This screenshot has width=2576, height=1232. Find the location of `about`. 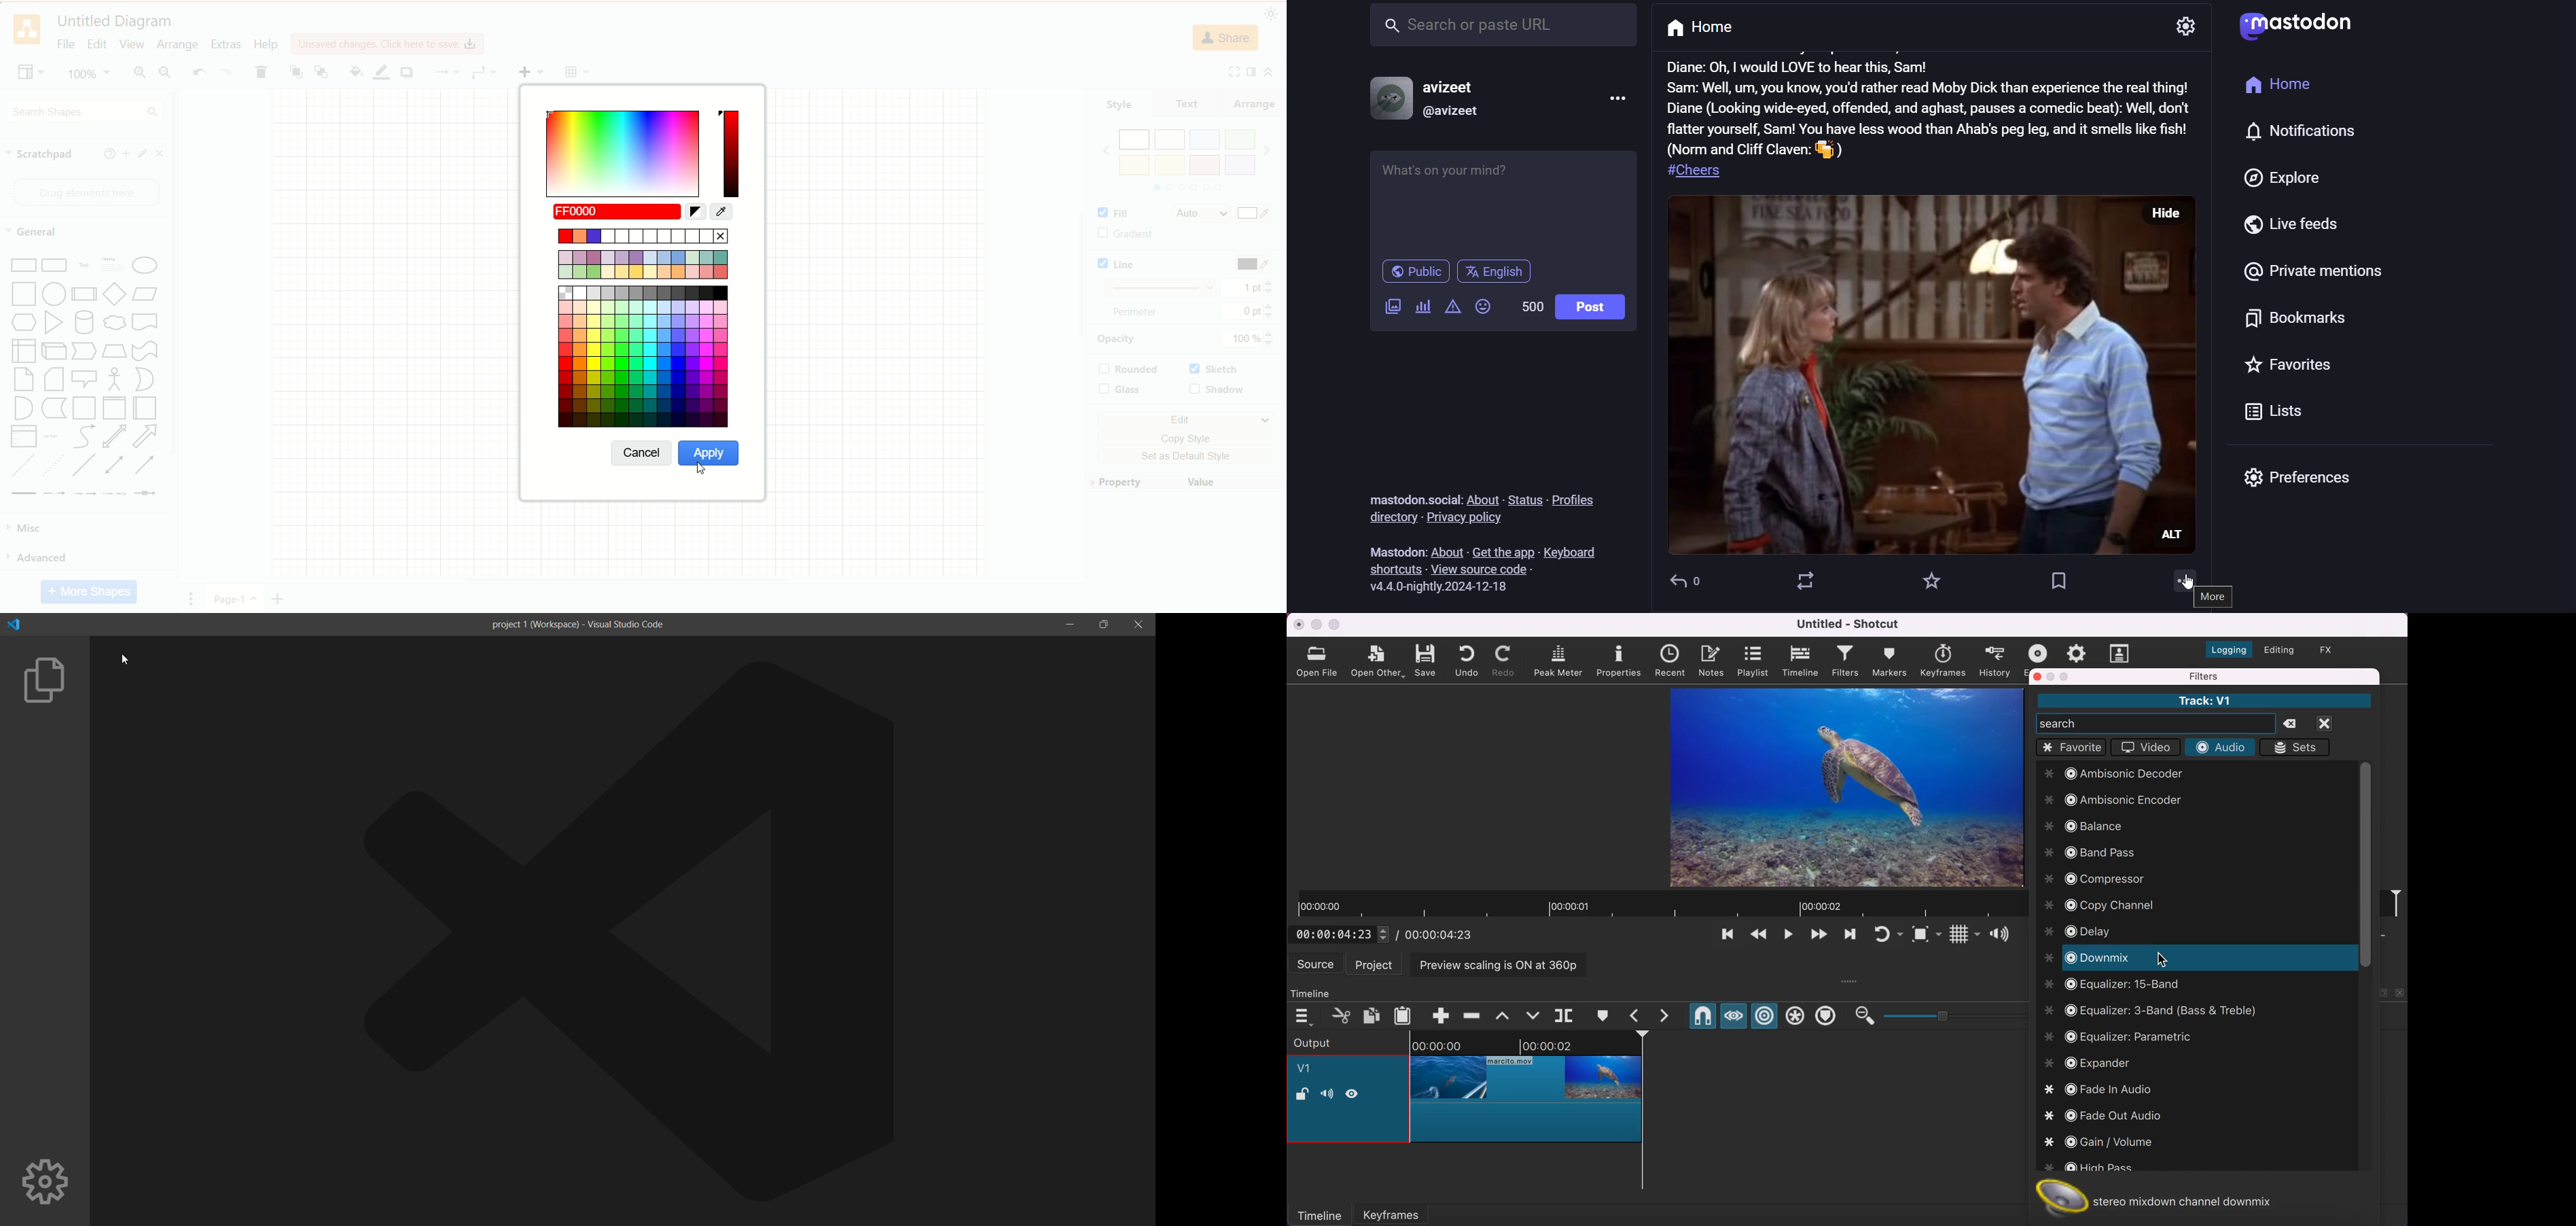

about is located at coordinates (1448, 548).